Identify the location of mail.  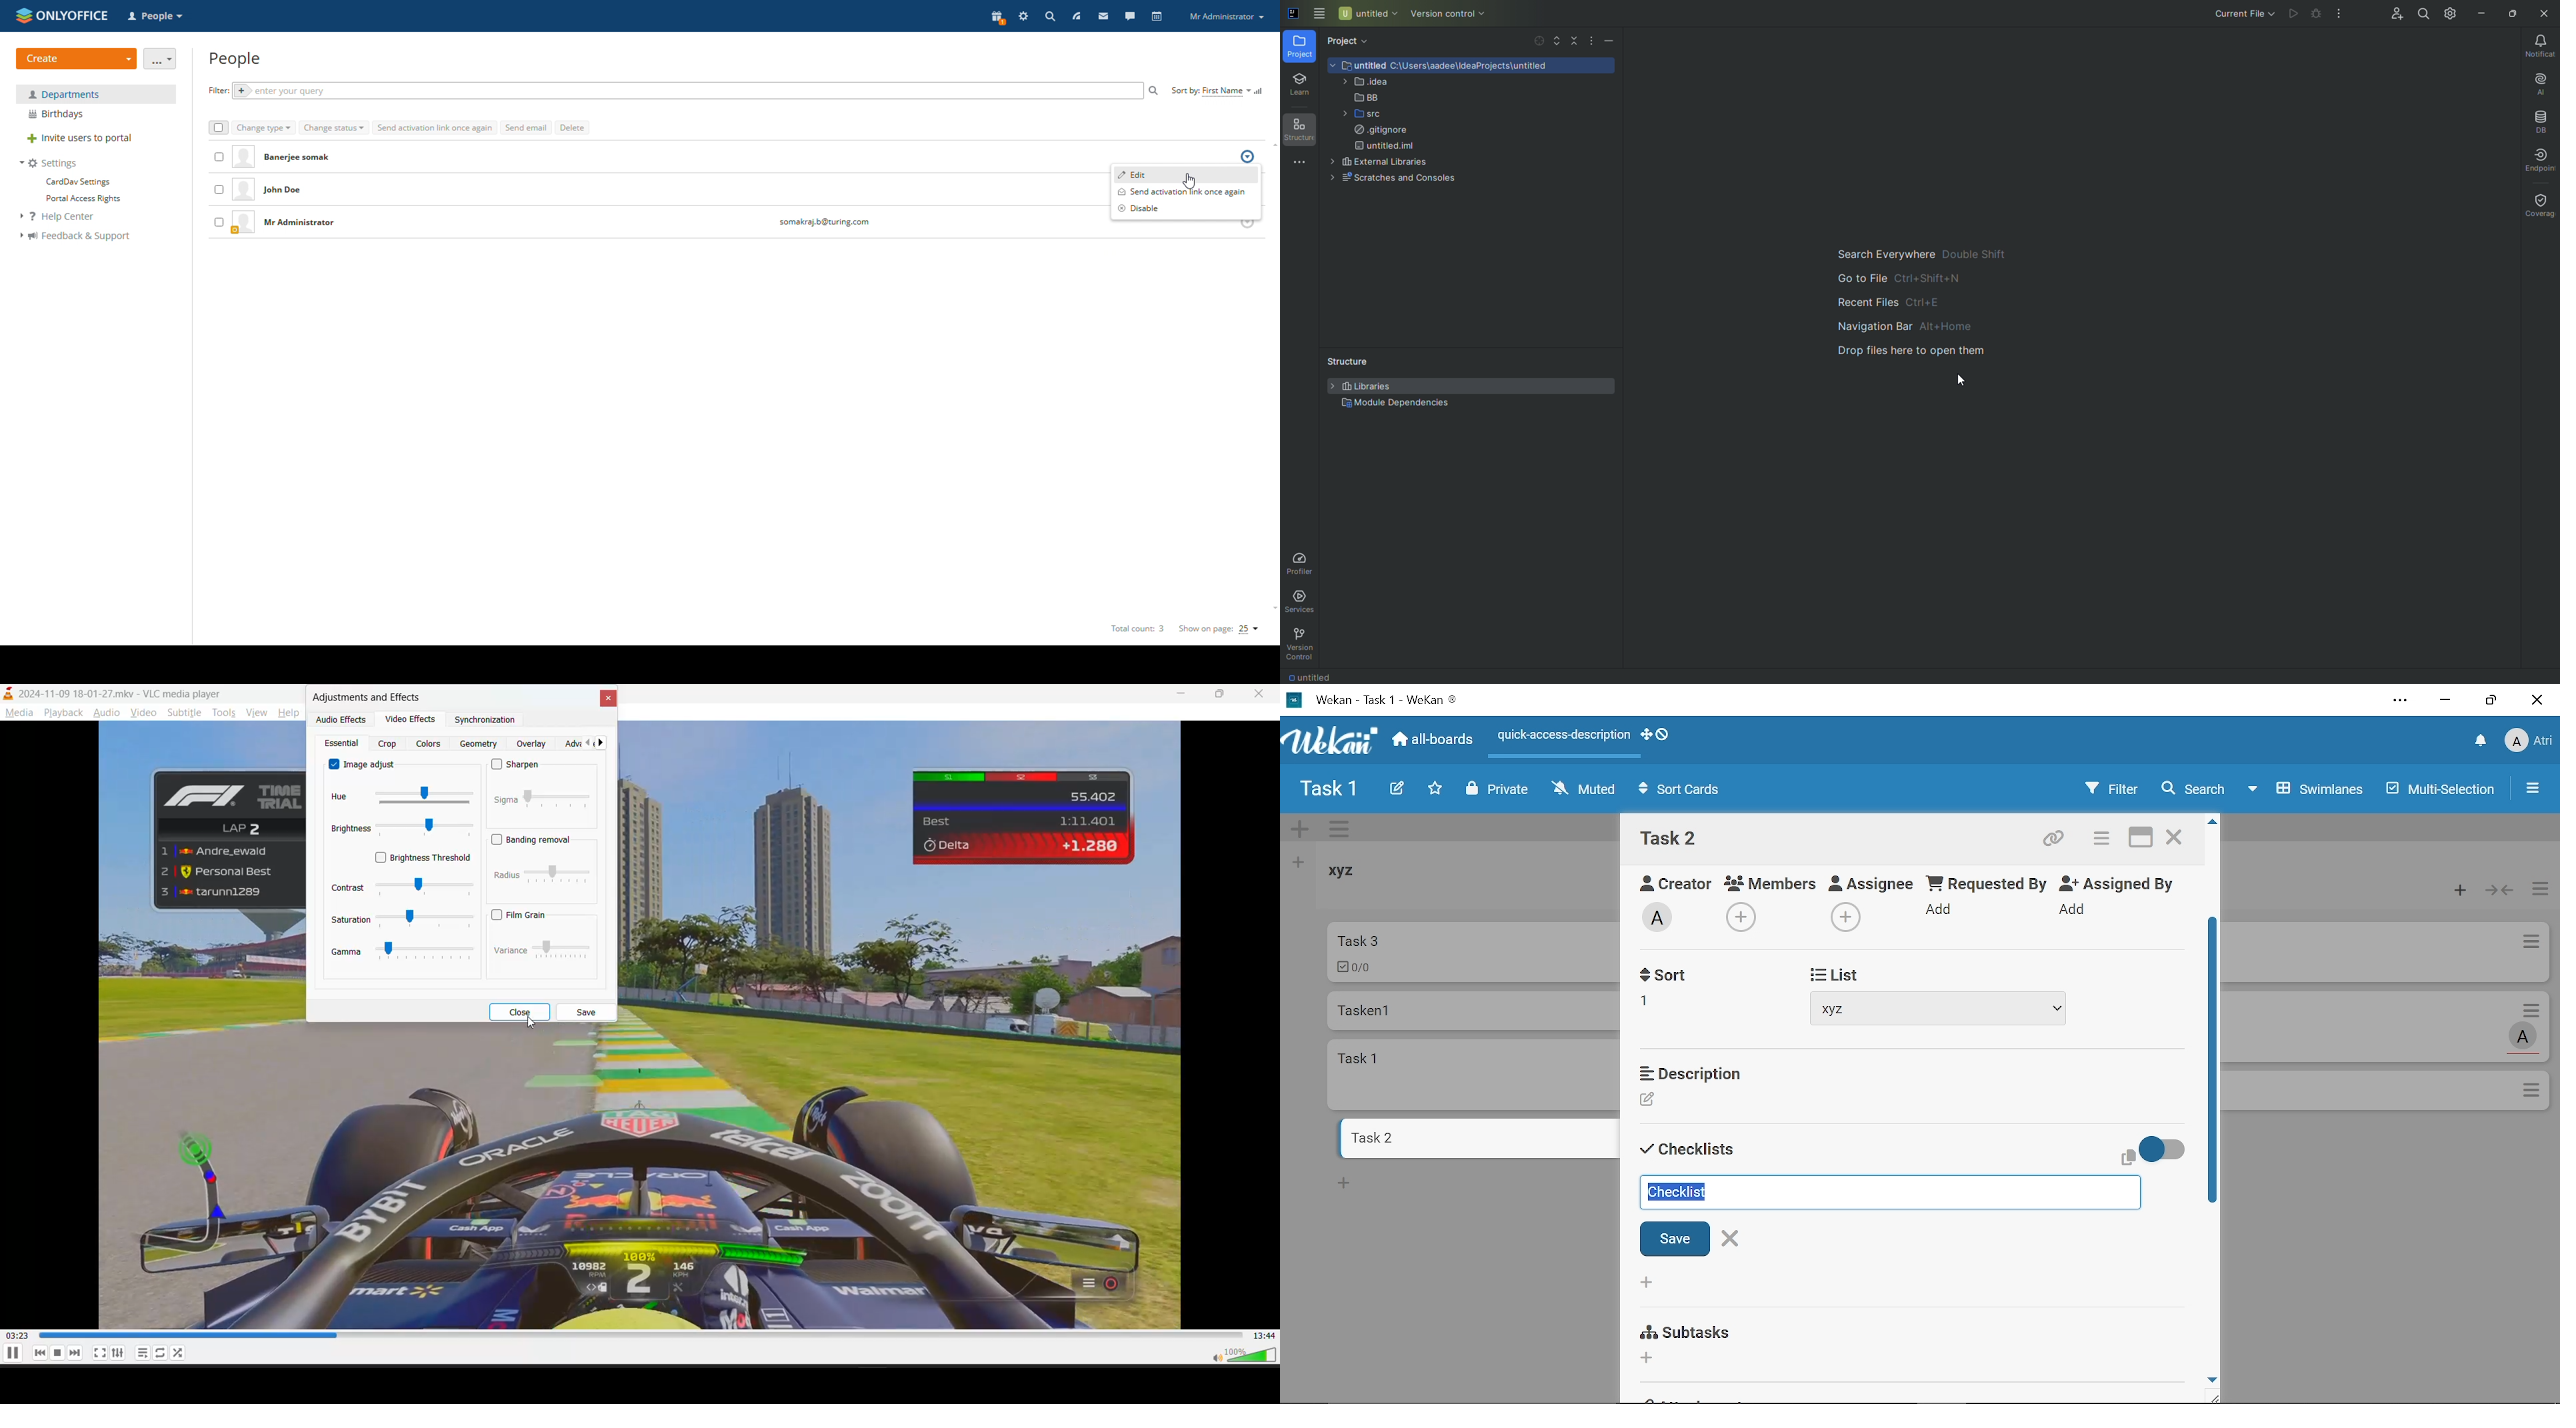
(1102, 16).